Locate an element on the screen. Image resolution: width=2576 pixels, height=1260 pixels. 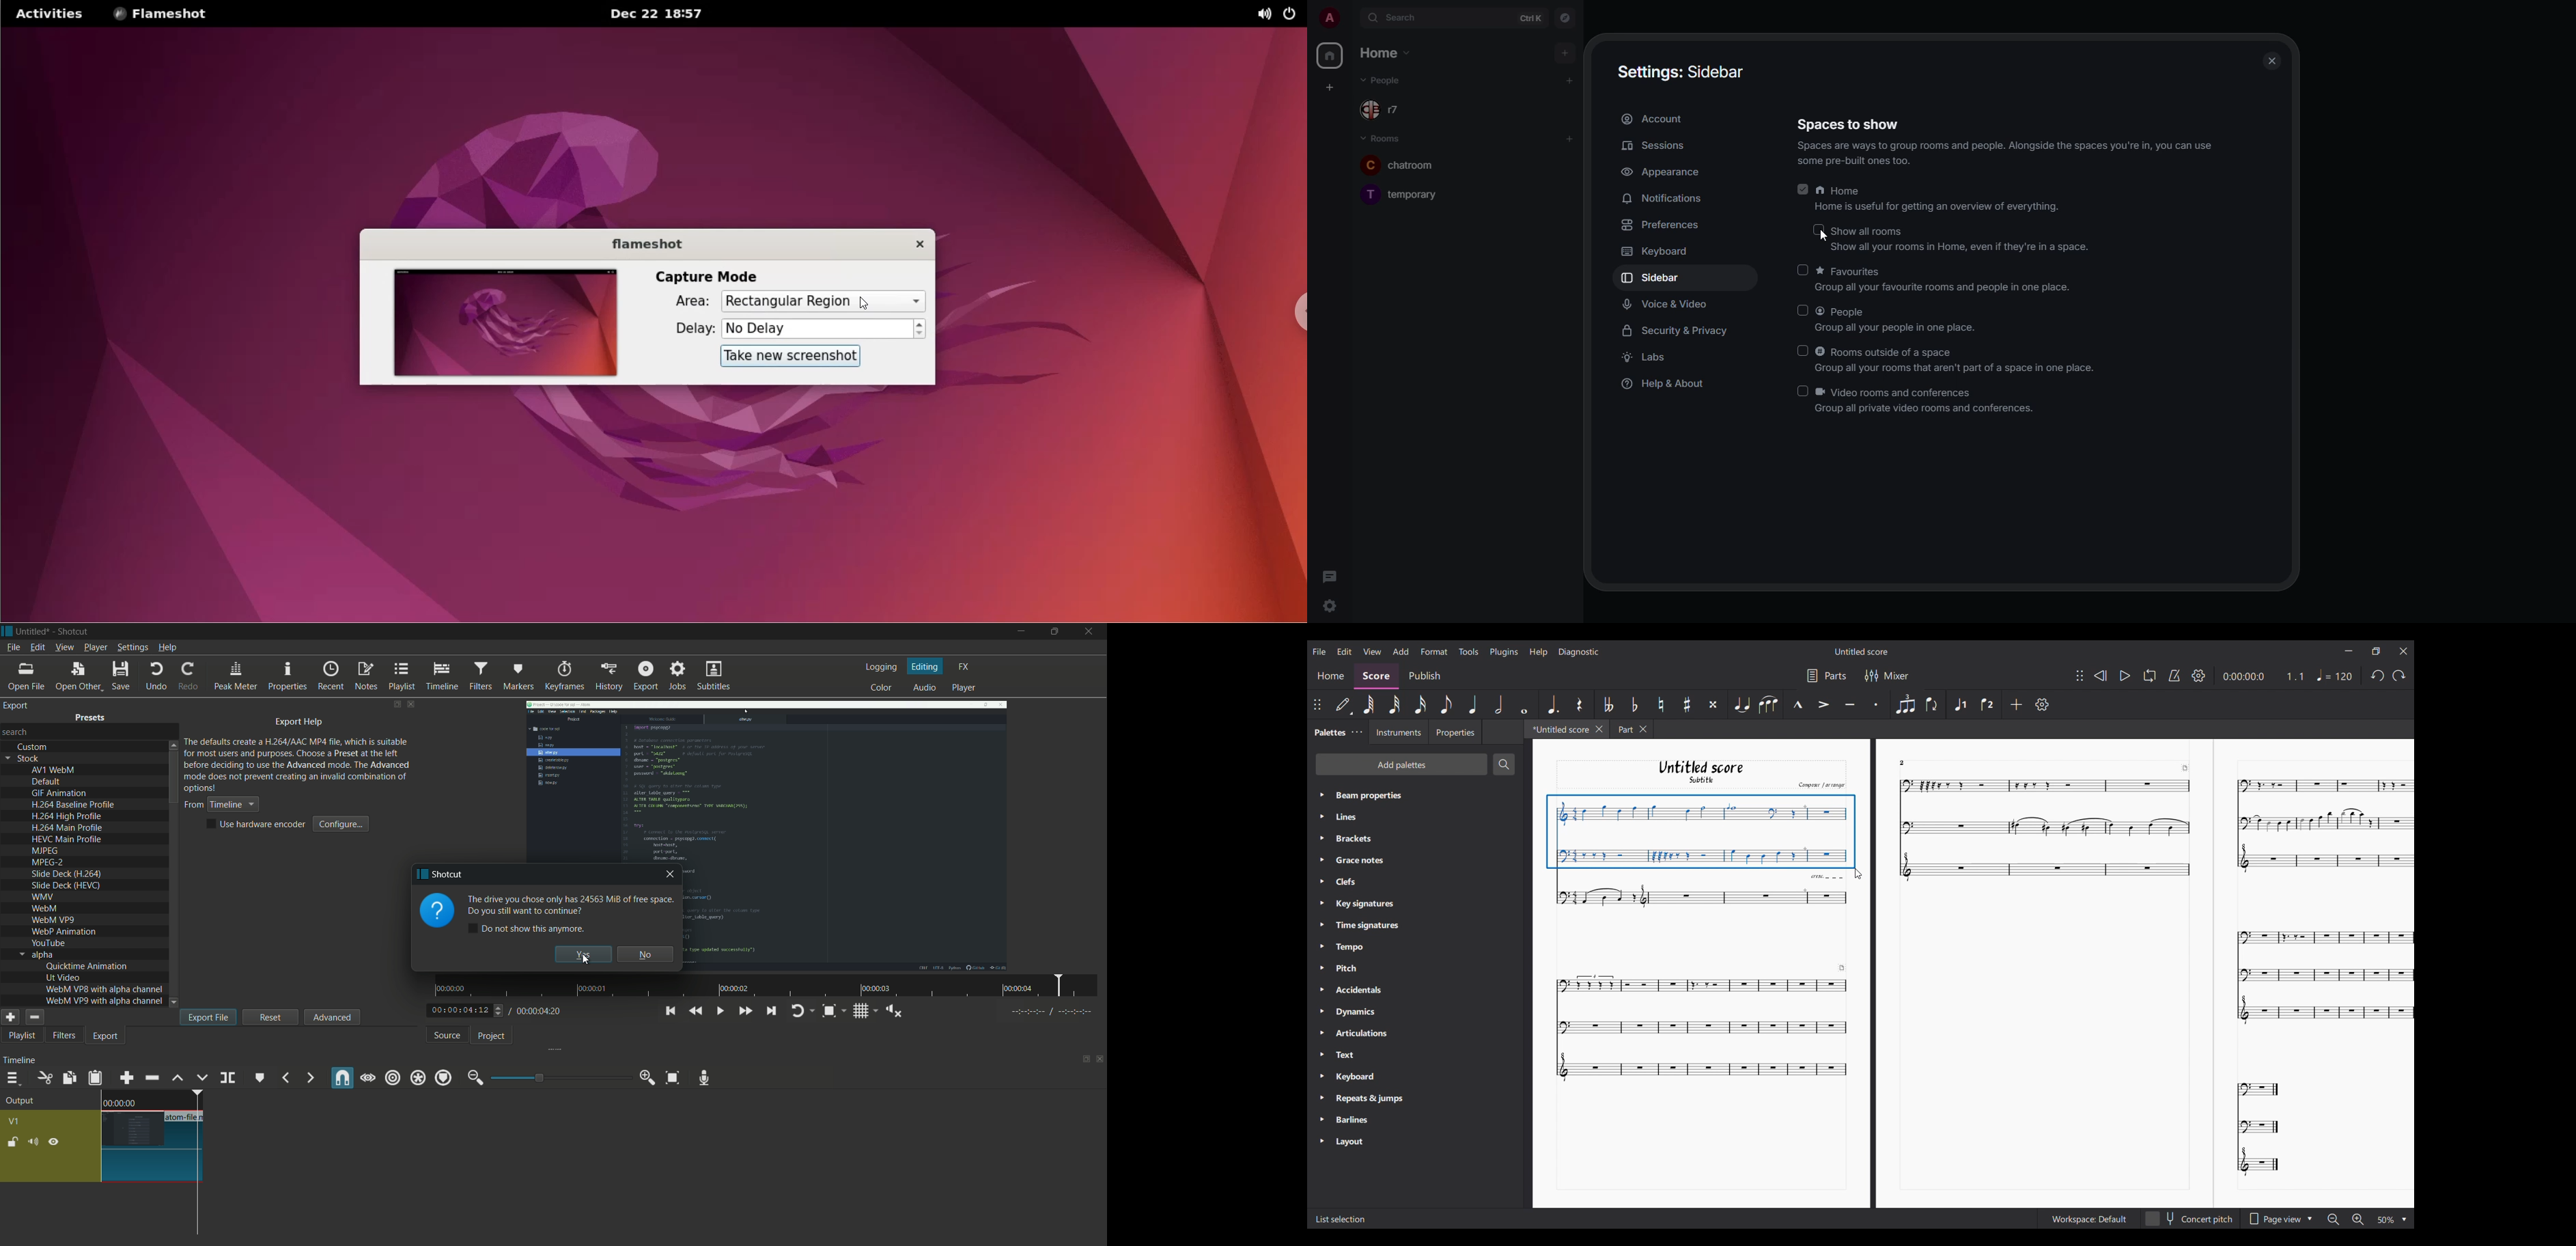
No delay is located at coordinates (816, 328).